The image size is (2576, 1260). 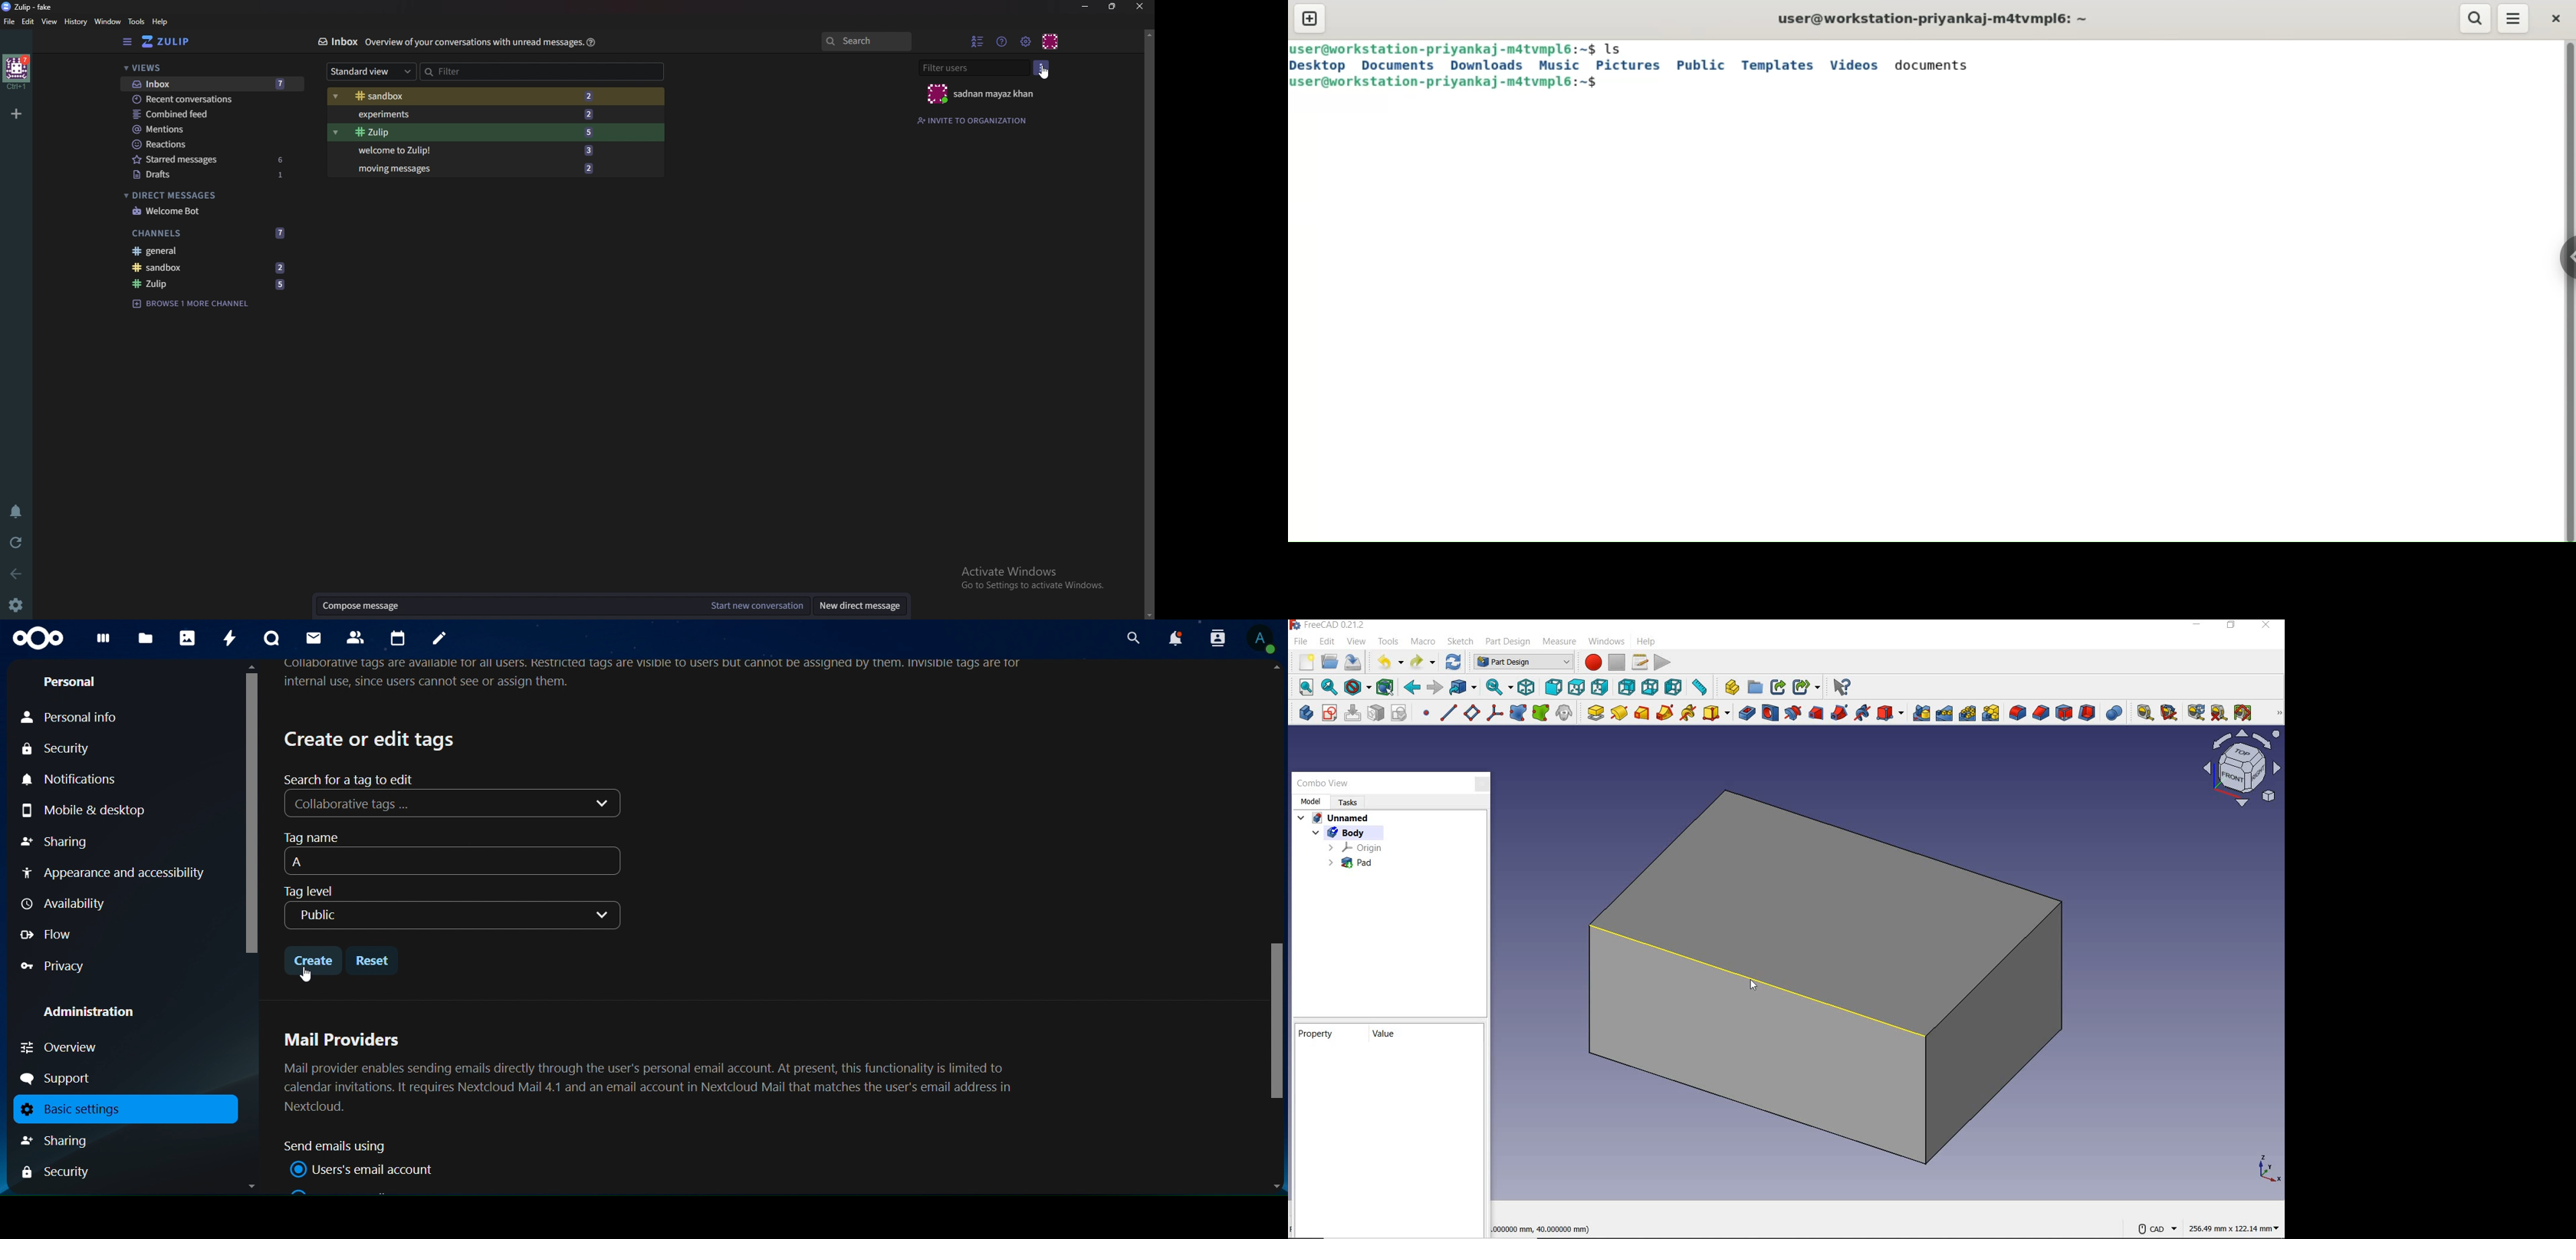 I want to click on icon, so click(x=38, y=638).